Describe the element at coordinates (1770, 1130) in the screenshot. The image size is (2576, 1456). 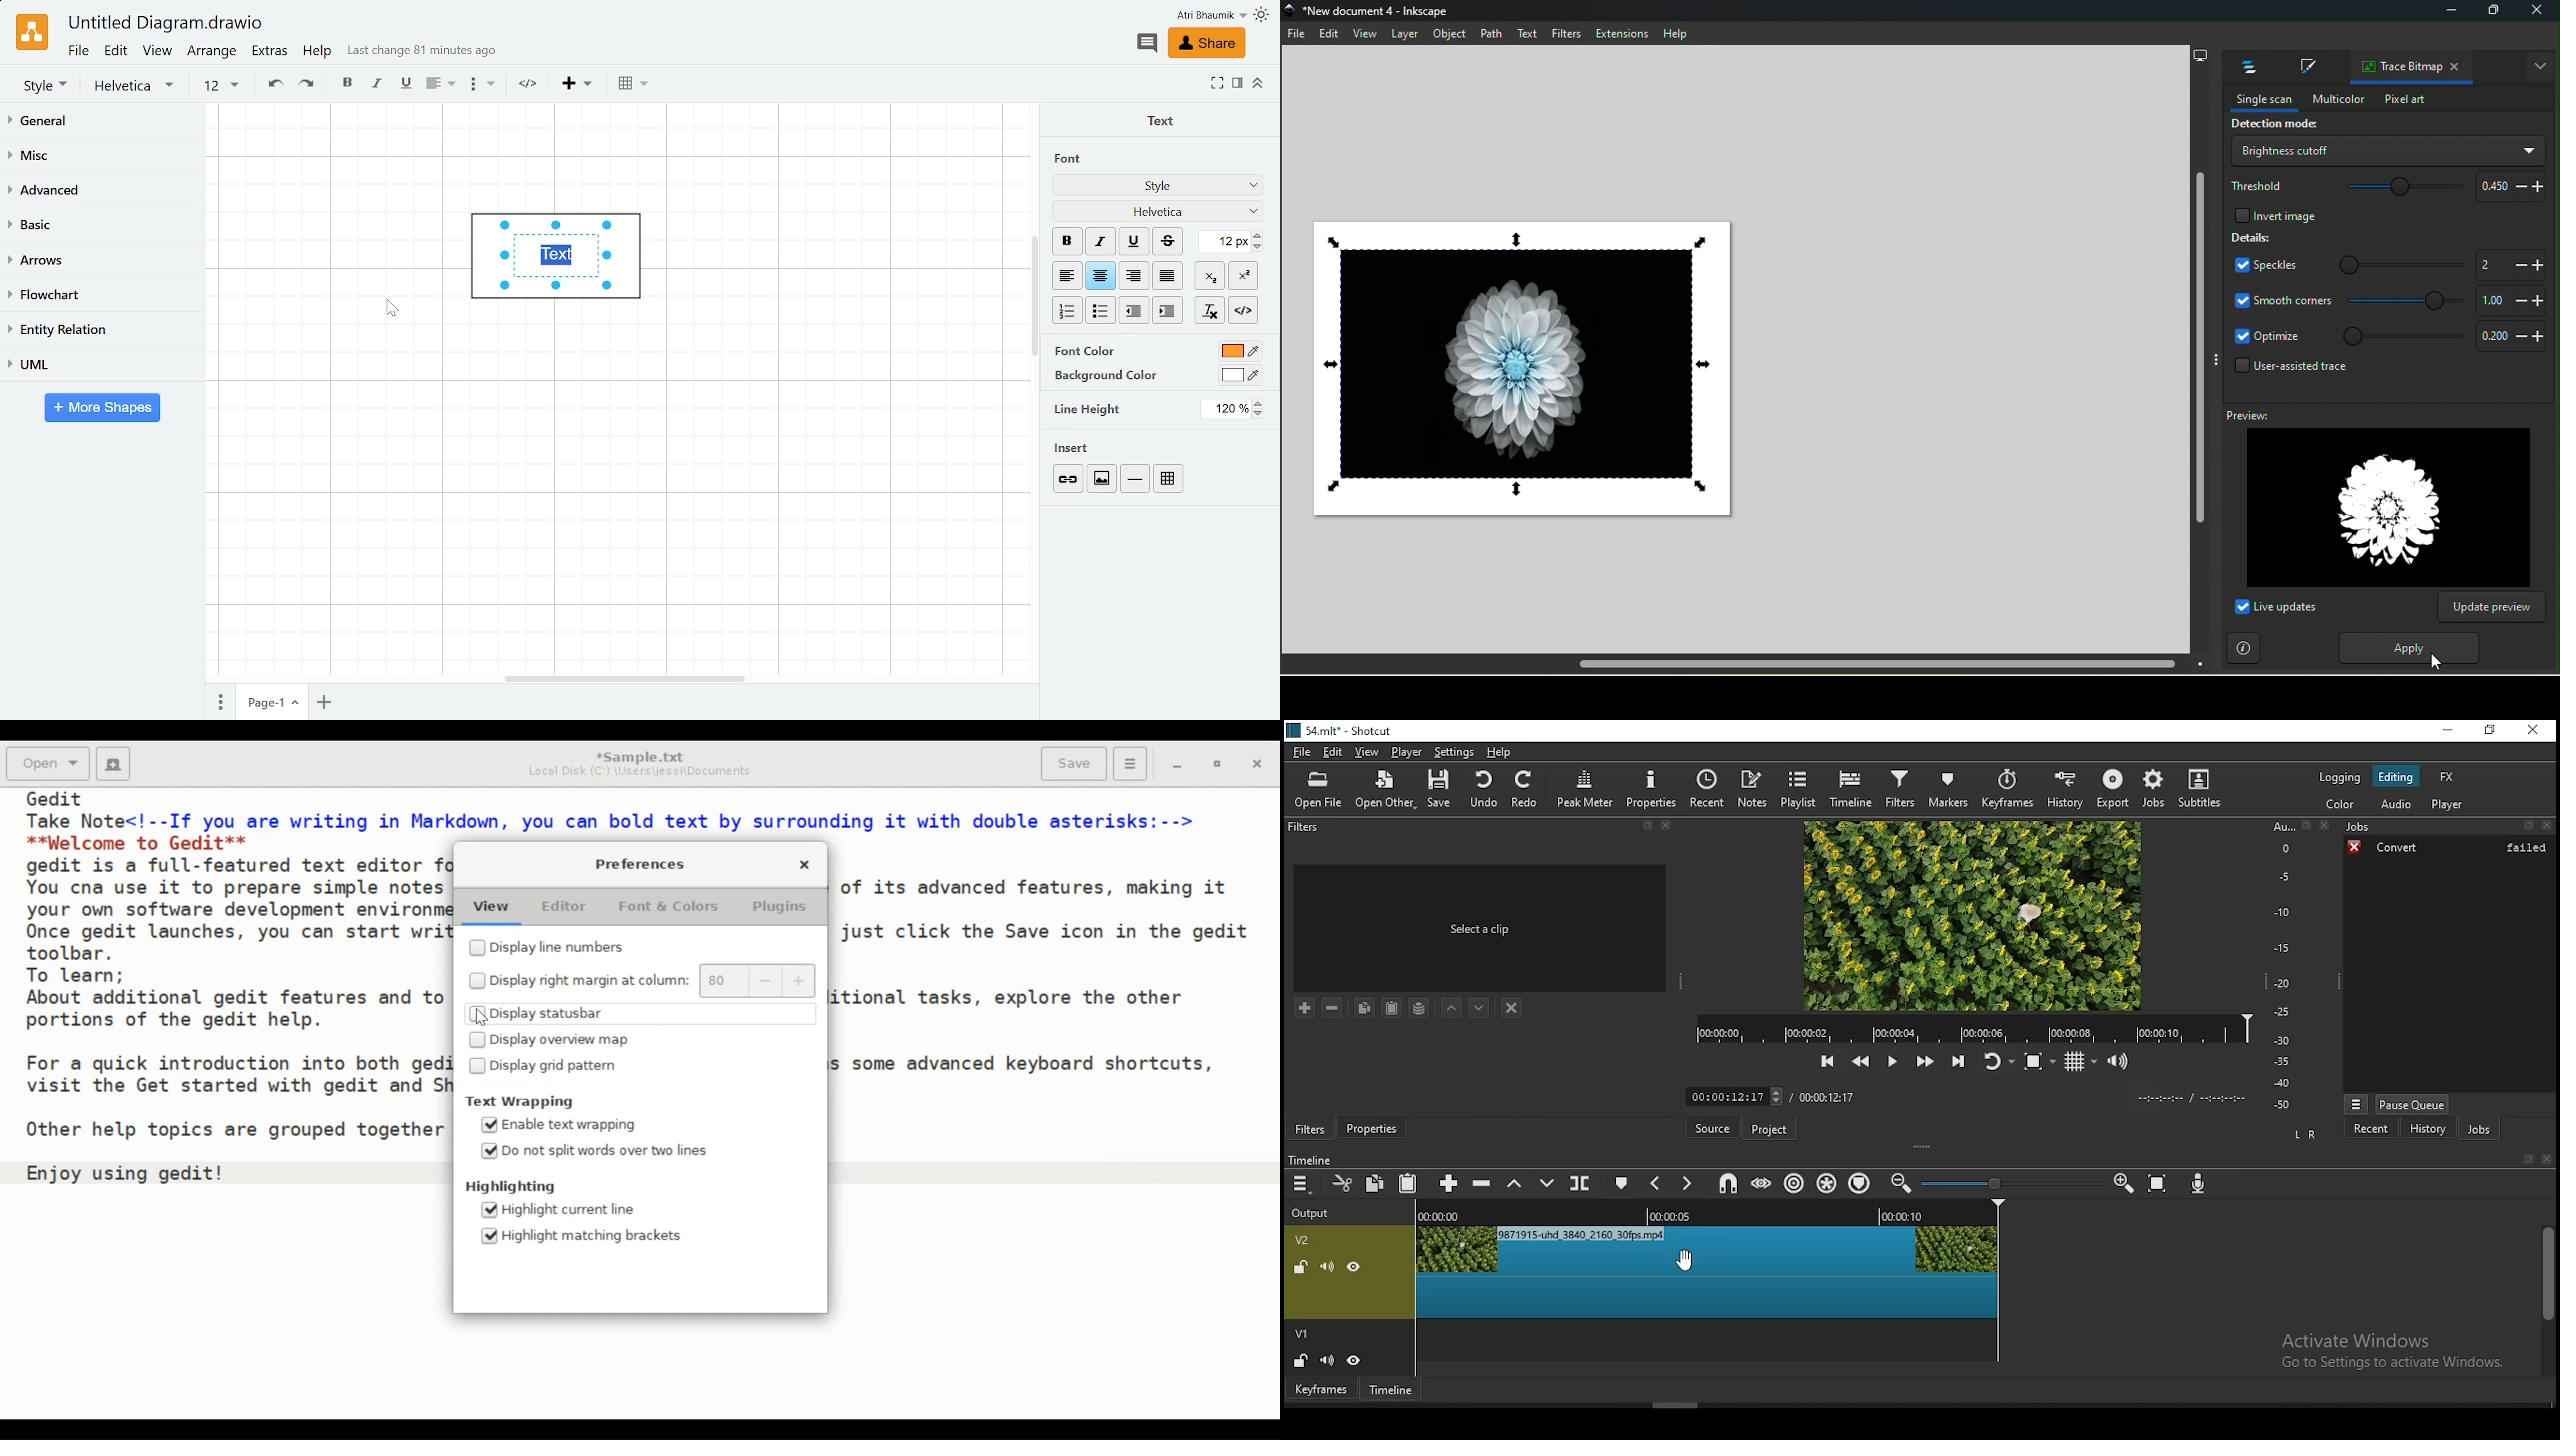
I see `project` at that location.